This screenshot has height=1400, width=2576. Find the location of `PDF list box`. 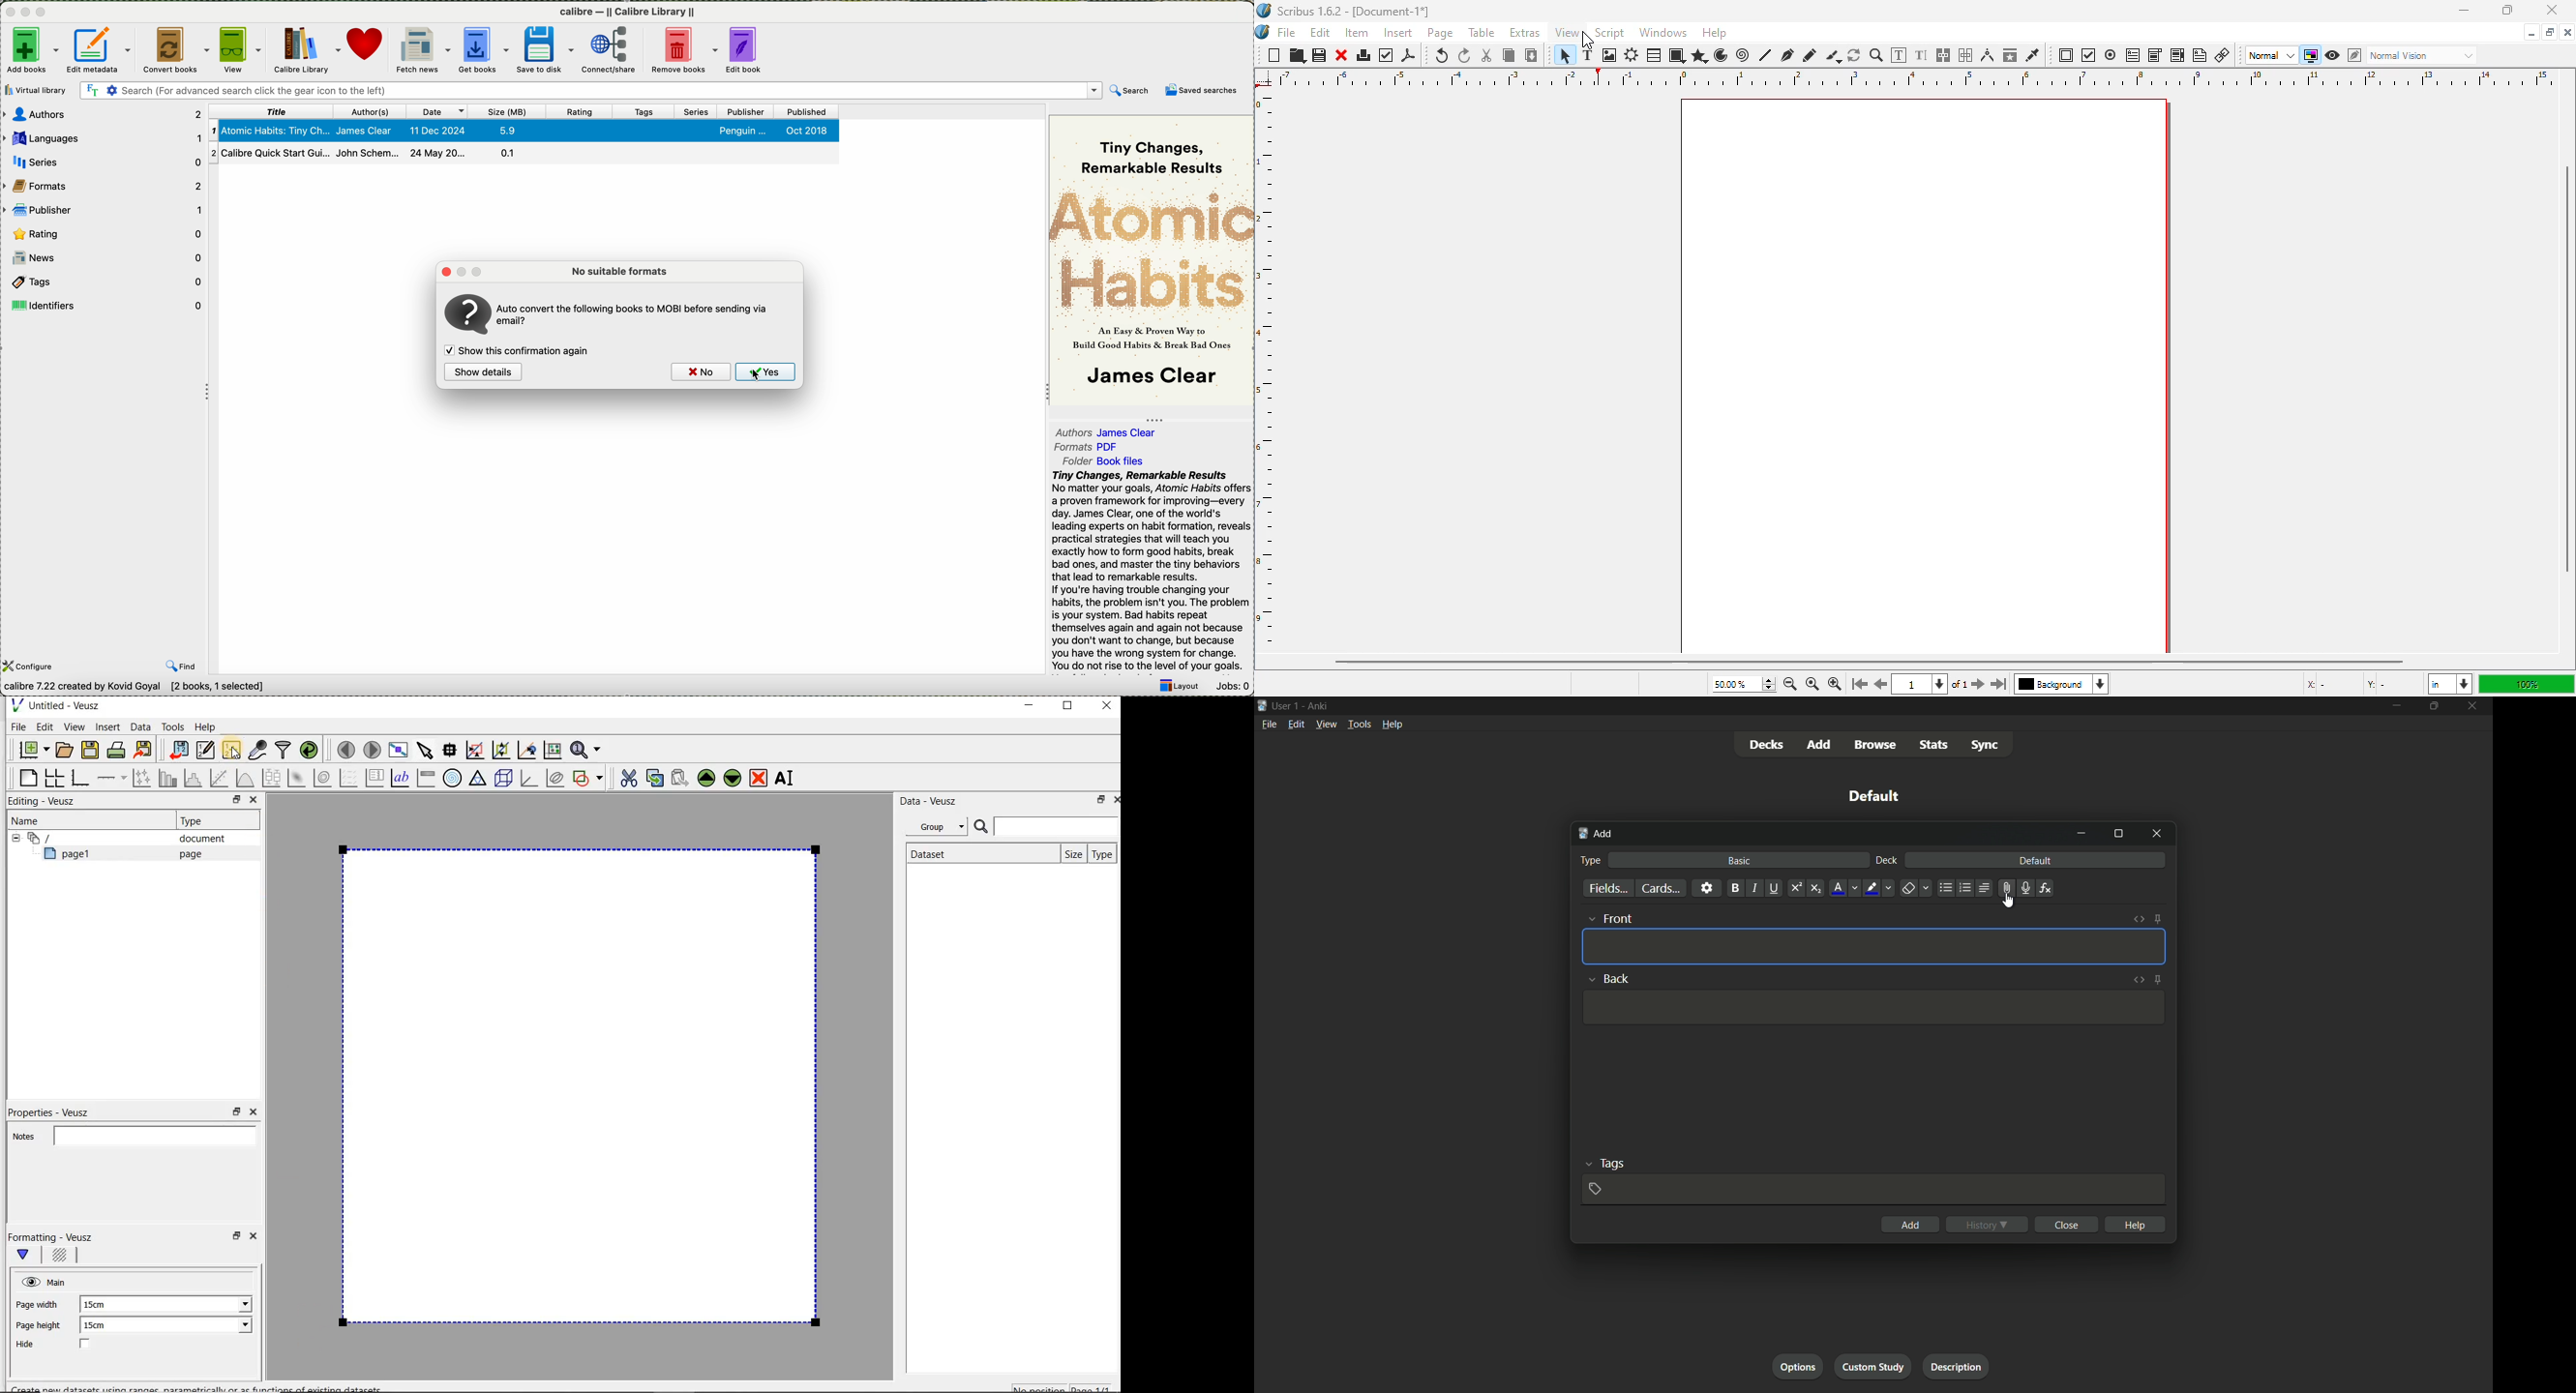

PDF list box is located at coordinates (2177, 55).